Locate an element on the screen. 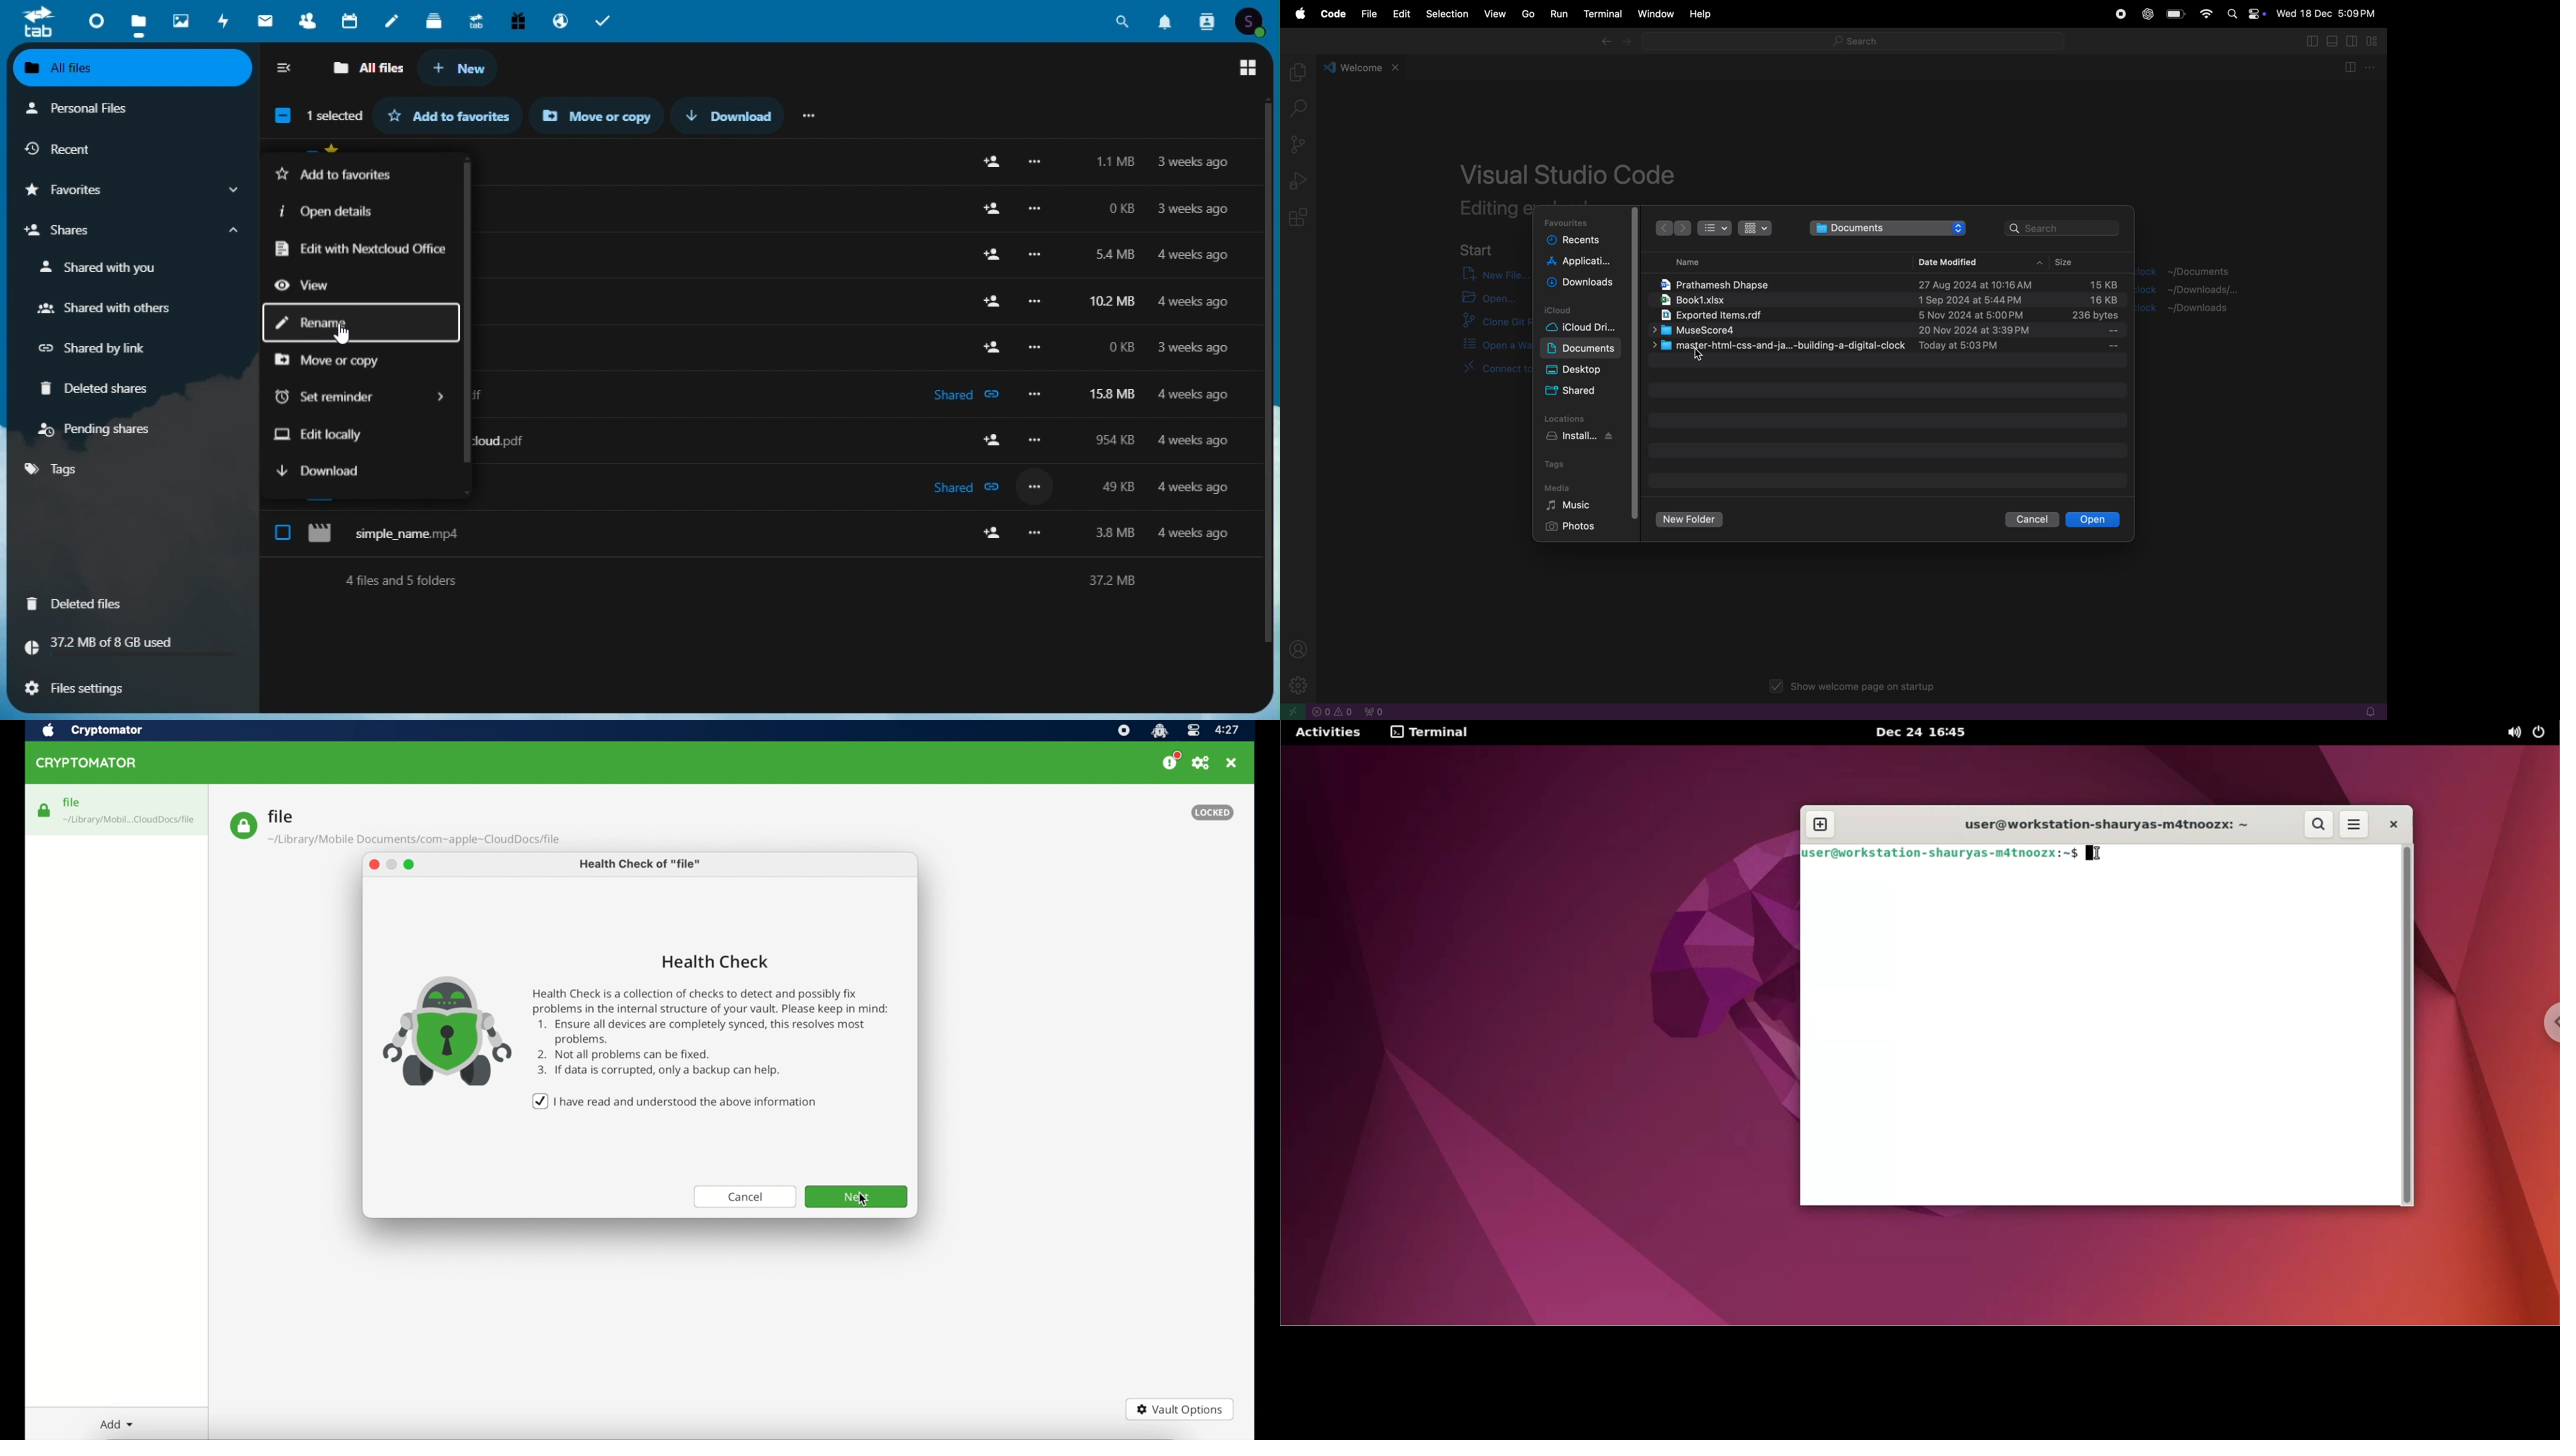 The height and width of the screenshot is (1456, 2576). calendar is located at coordinates (352, 19).